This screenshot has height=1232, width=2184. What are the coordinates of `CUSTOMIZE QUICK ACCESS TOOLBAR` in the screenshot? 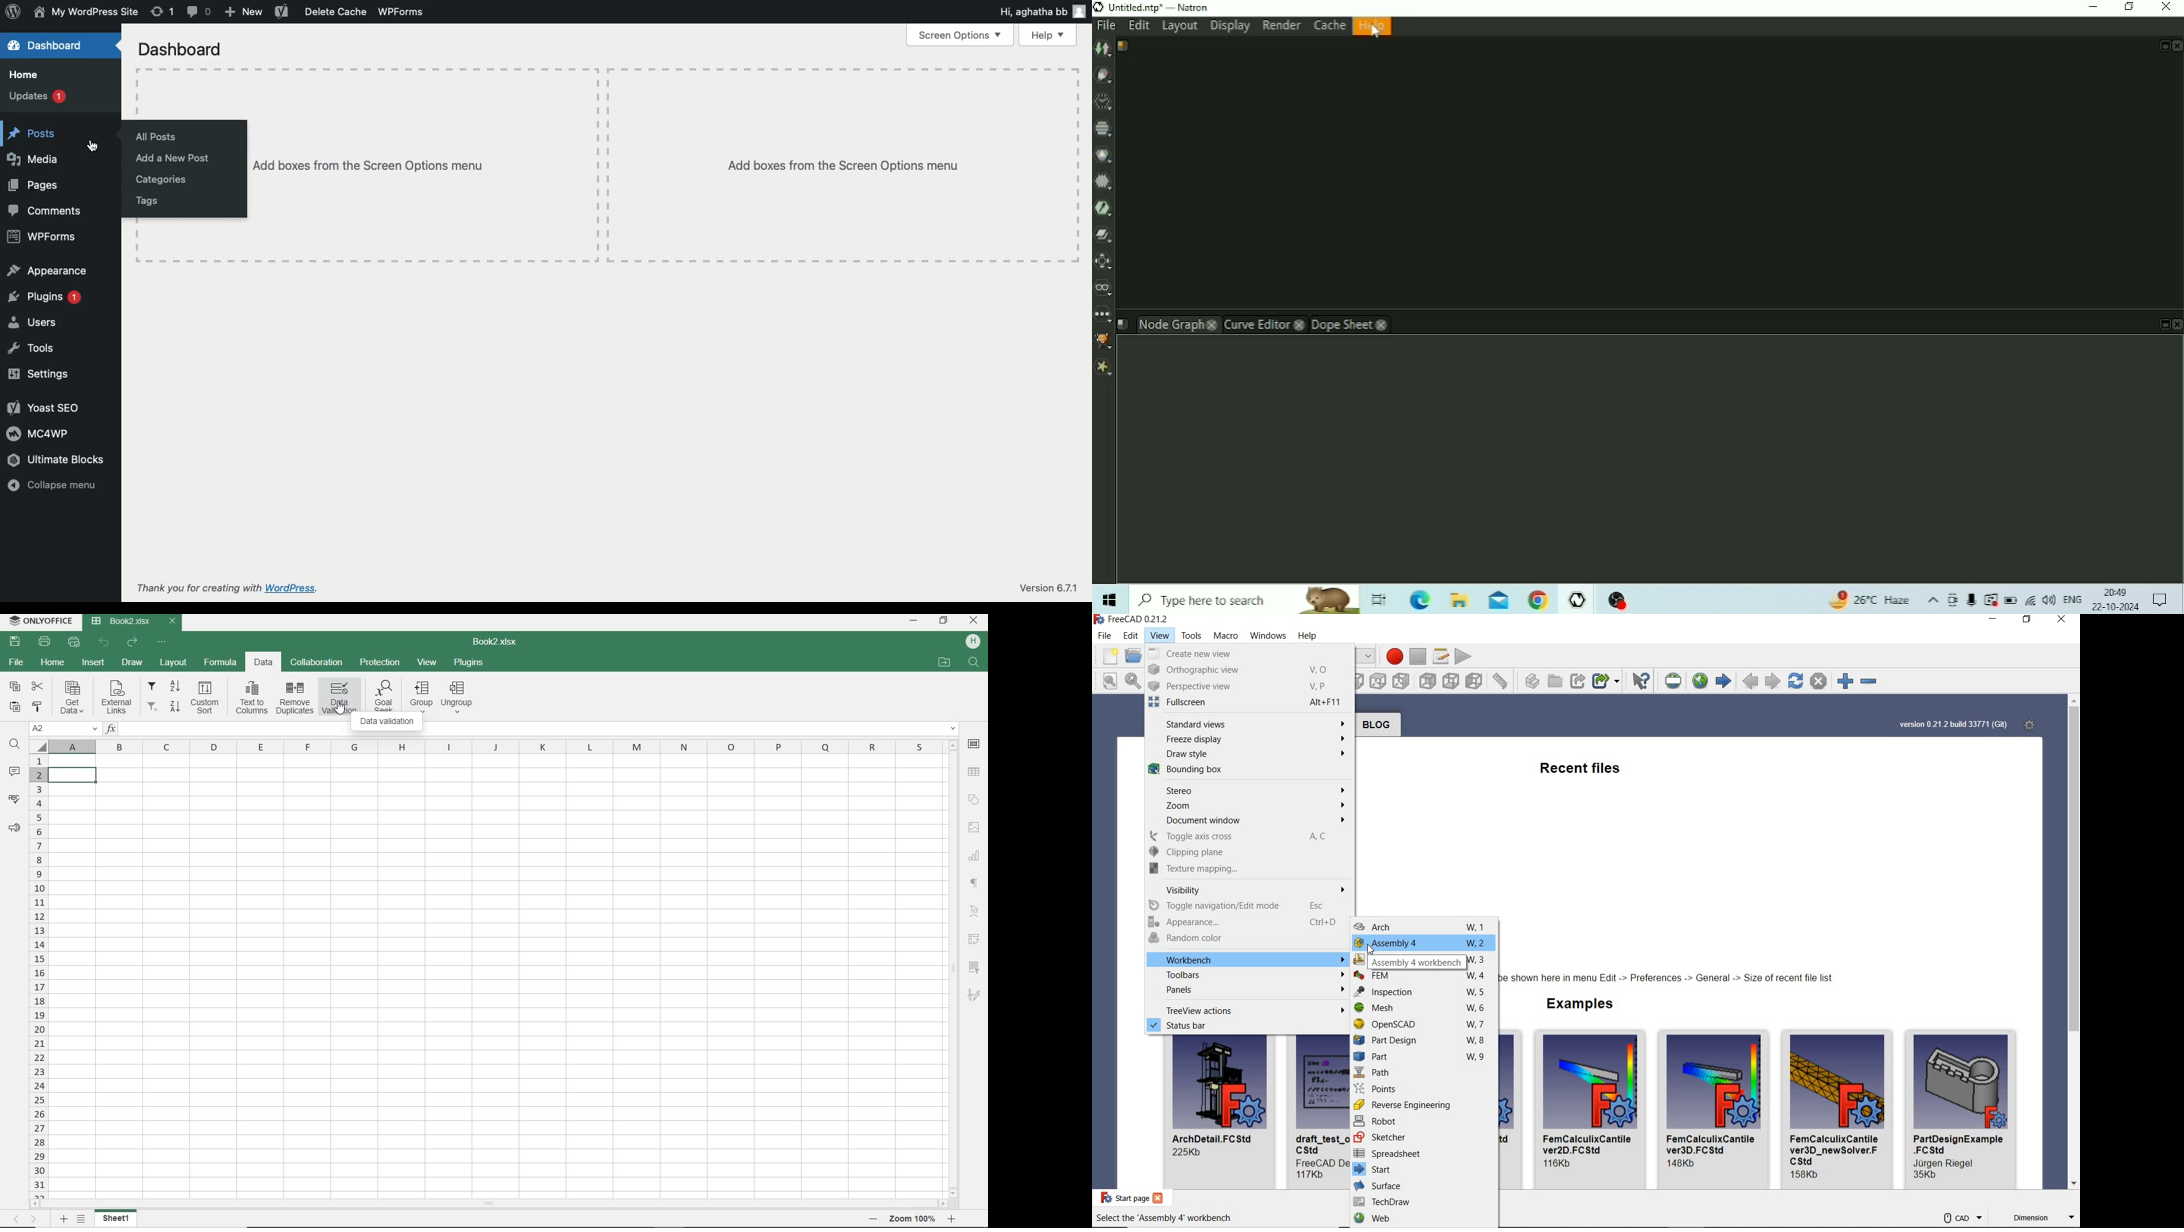 It's located at (163, 643).